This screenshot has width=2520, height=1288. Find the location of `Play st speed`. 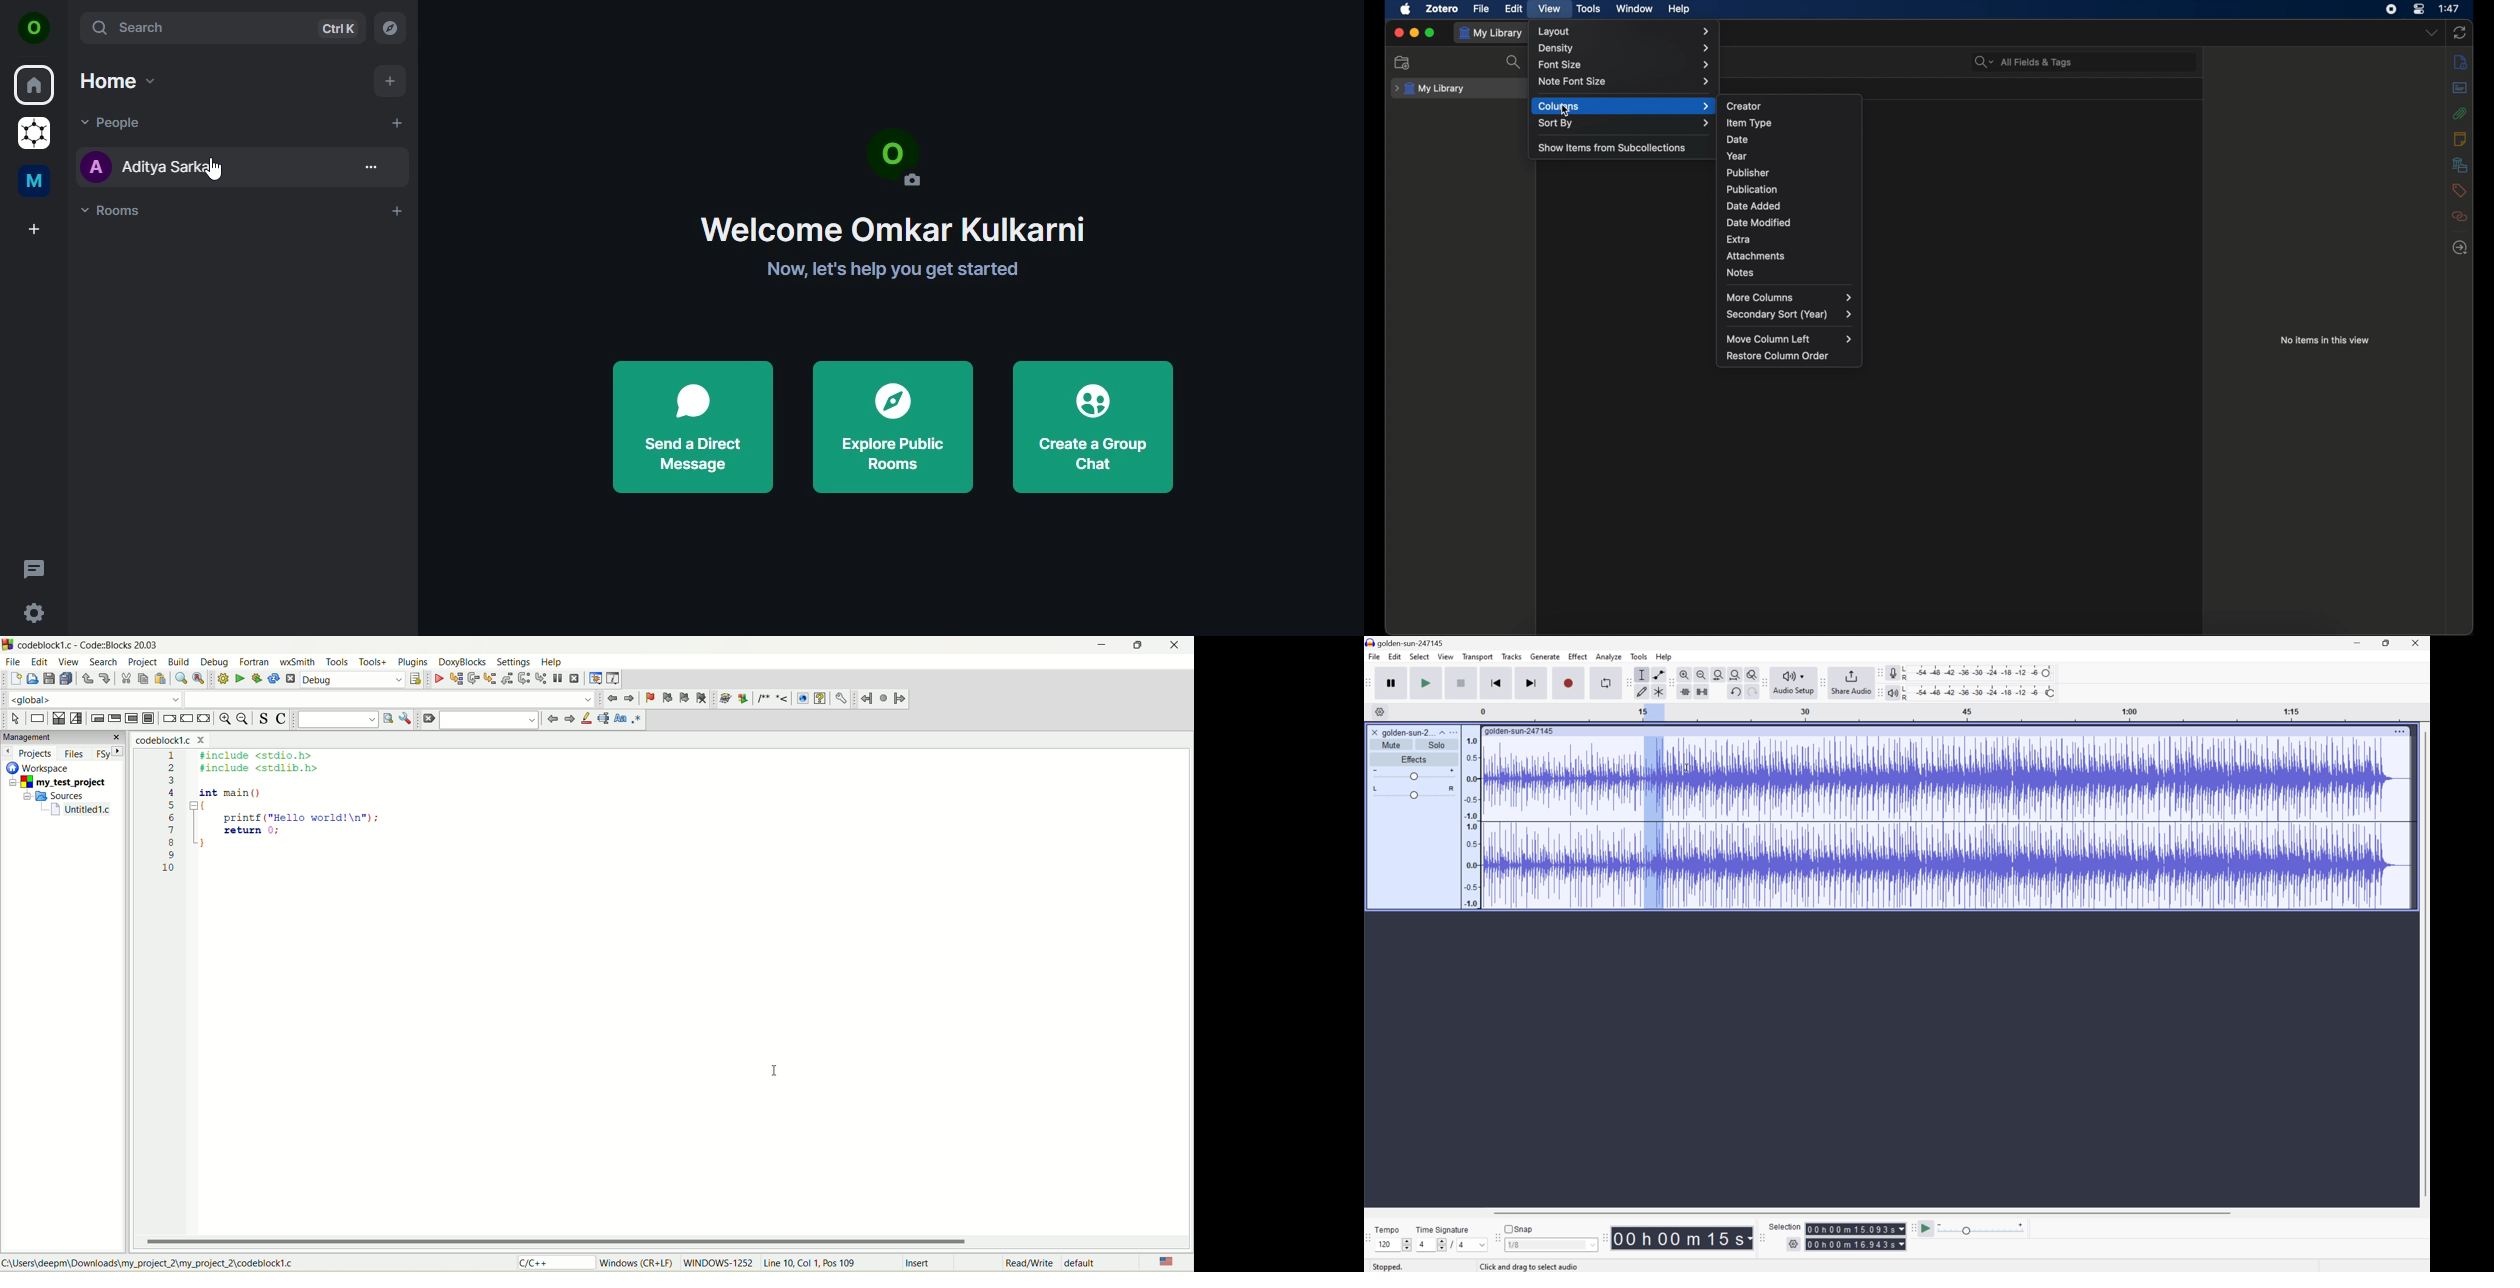

Play st speed is located at coordinates (1927, 1229).